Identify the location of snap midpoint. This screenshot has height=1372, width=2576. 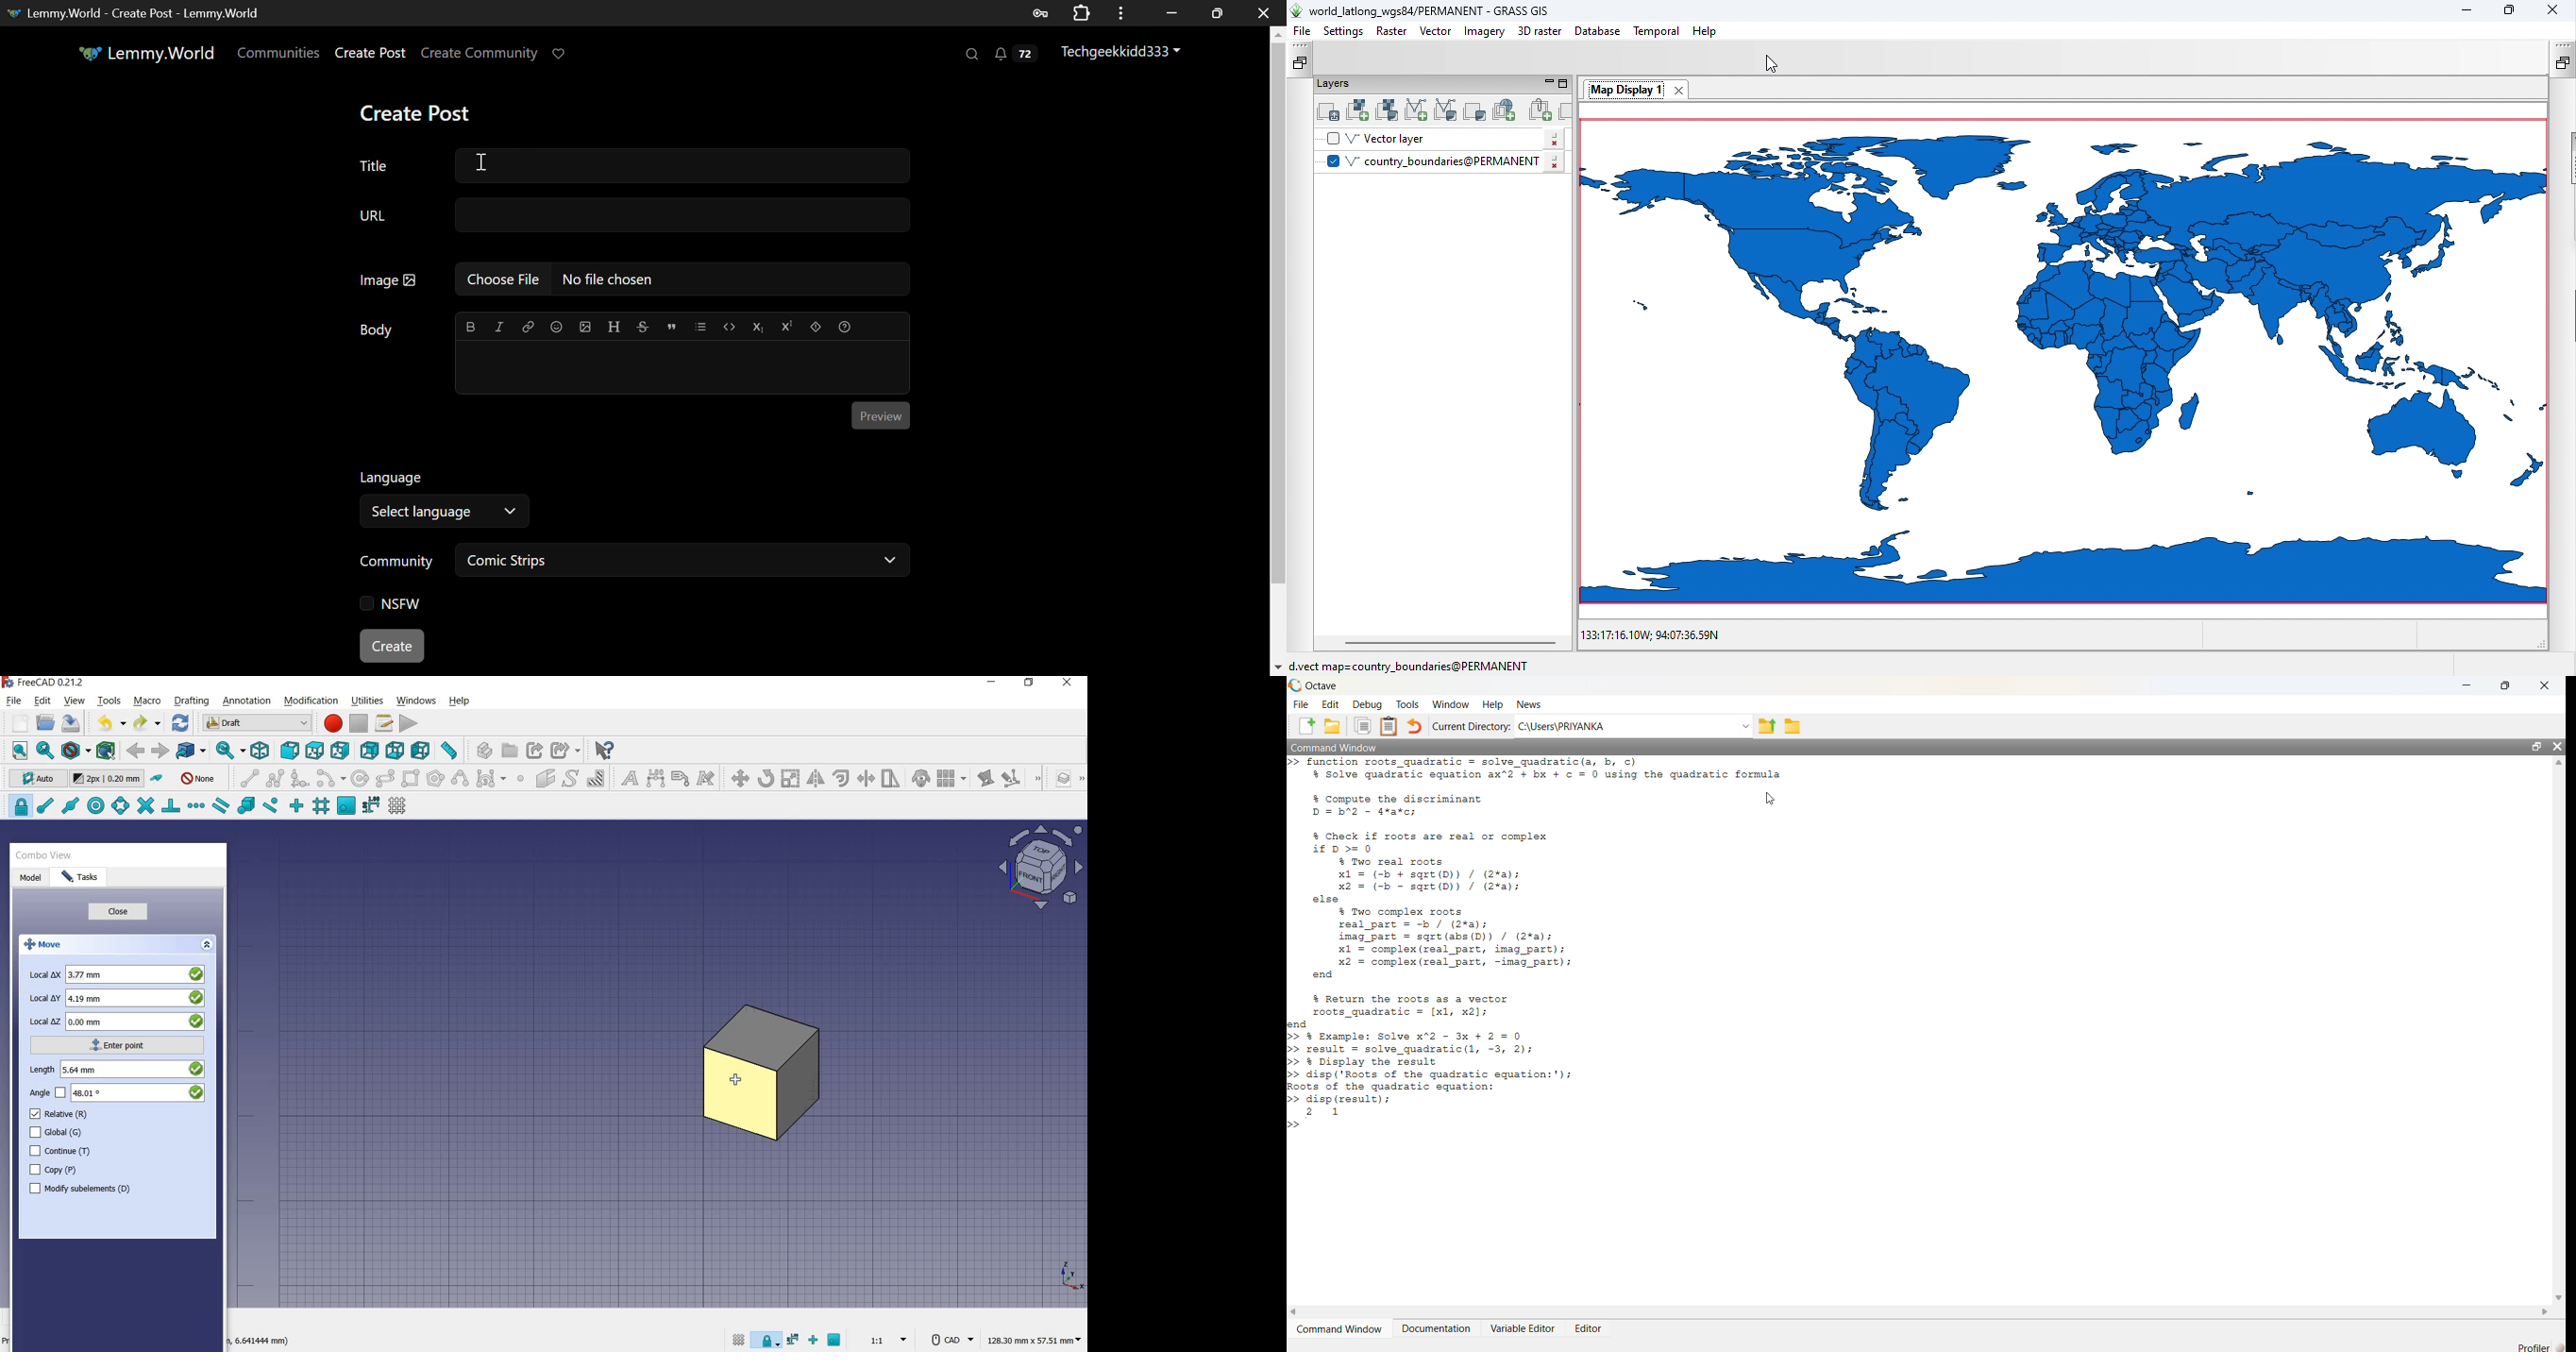
(71, 806).